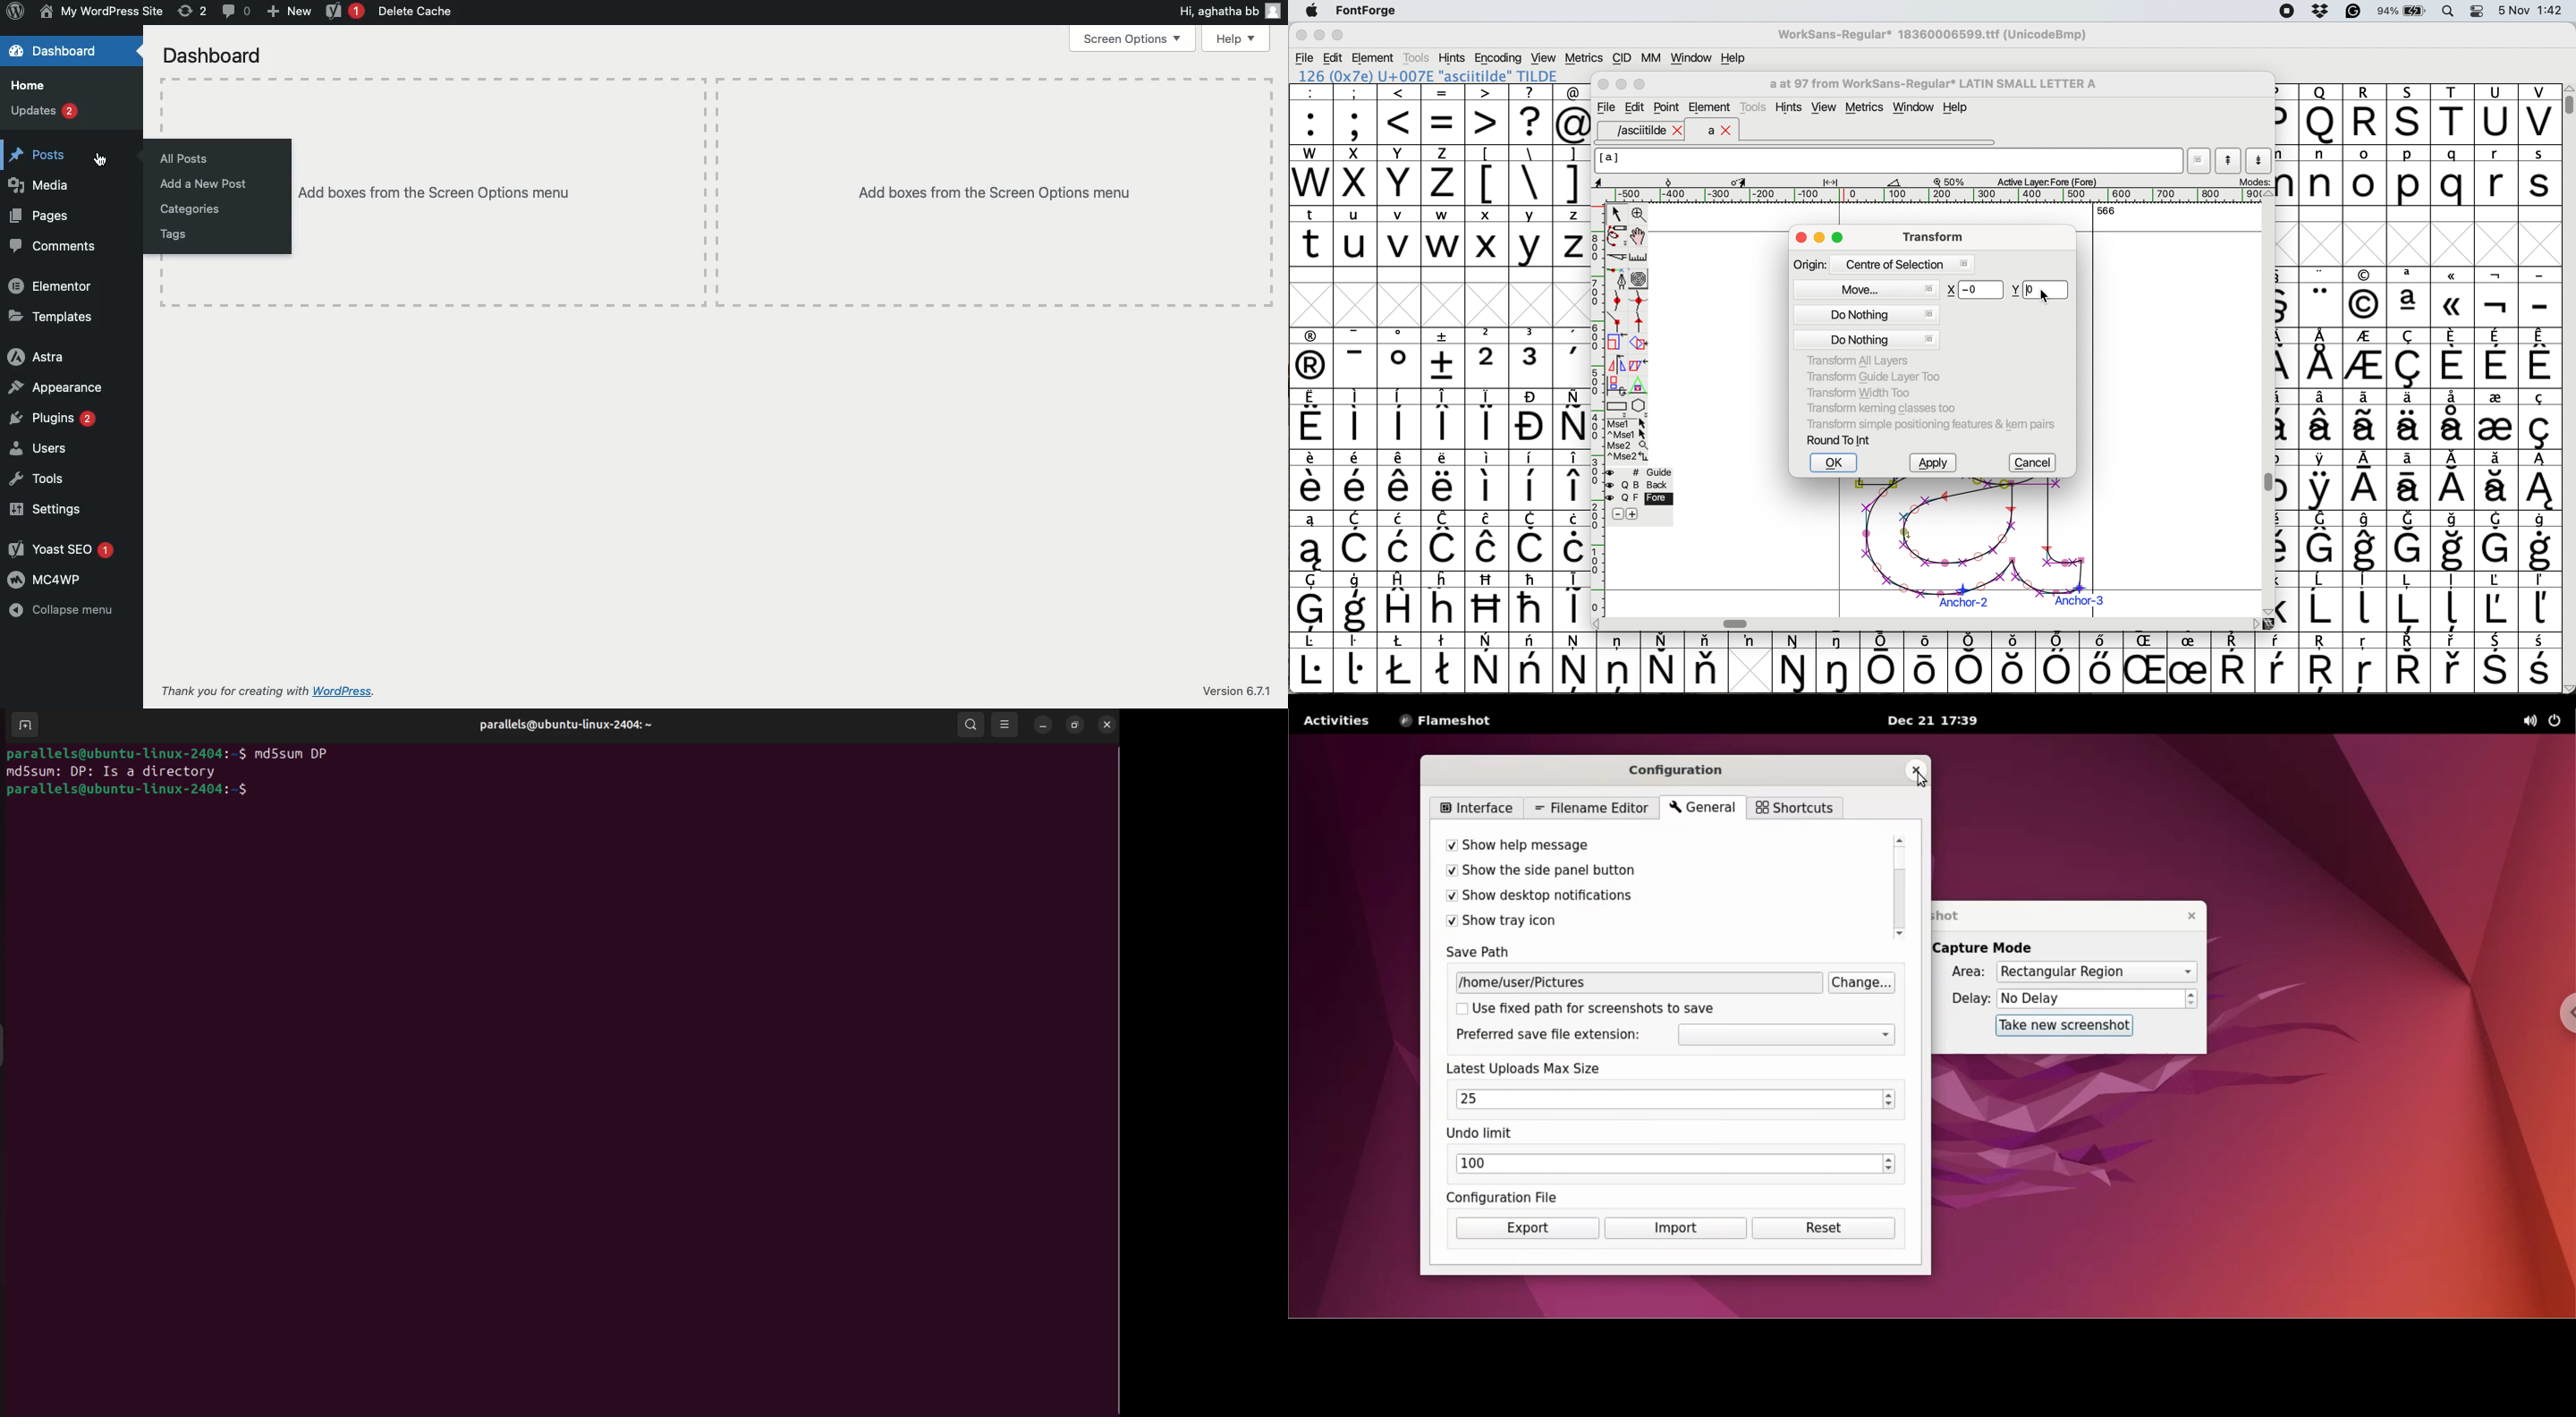 The image size is (2576, 1428). What do you see at coordinates (2539, 480) in the screenshot?
I see `symbol` at bounding box center [2539, 480].